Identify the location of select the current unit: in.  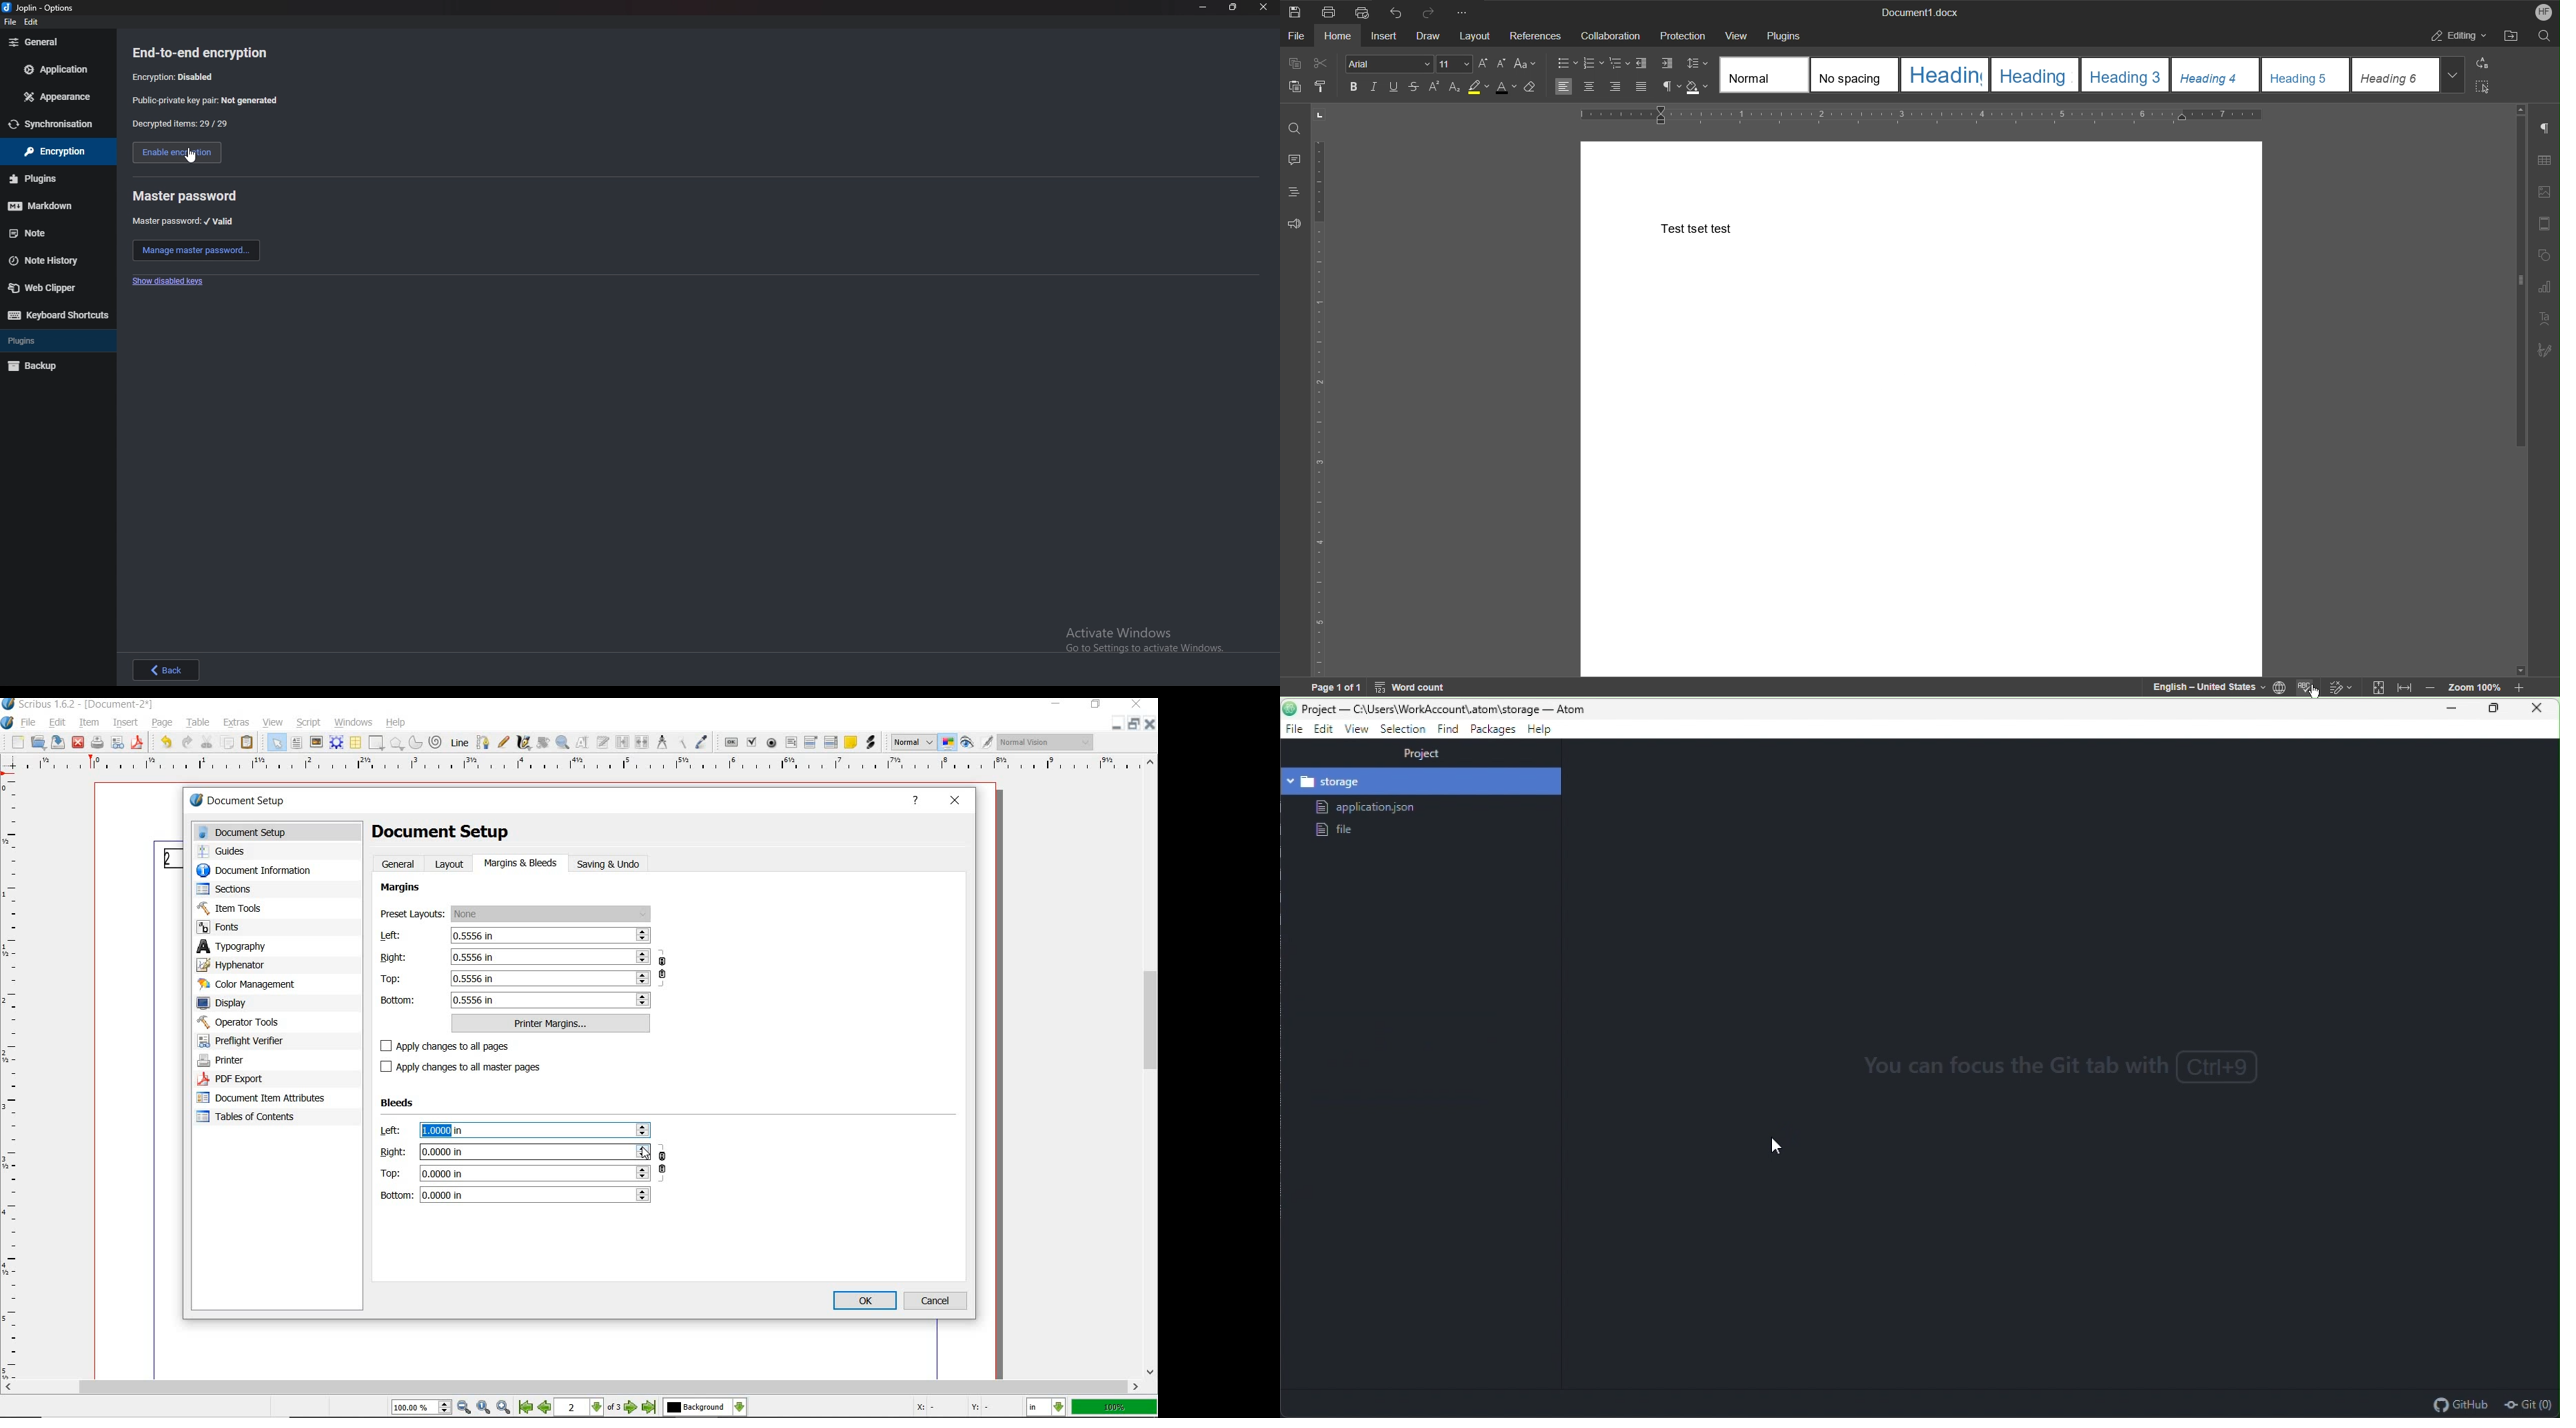
(1048, 1408).